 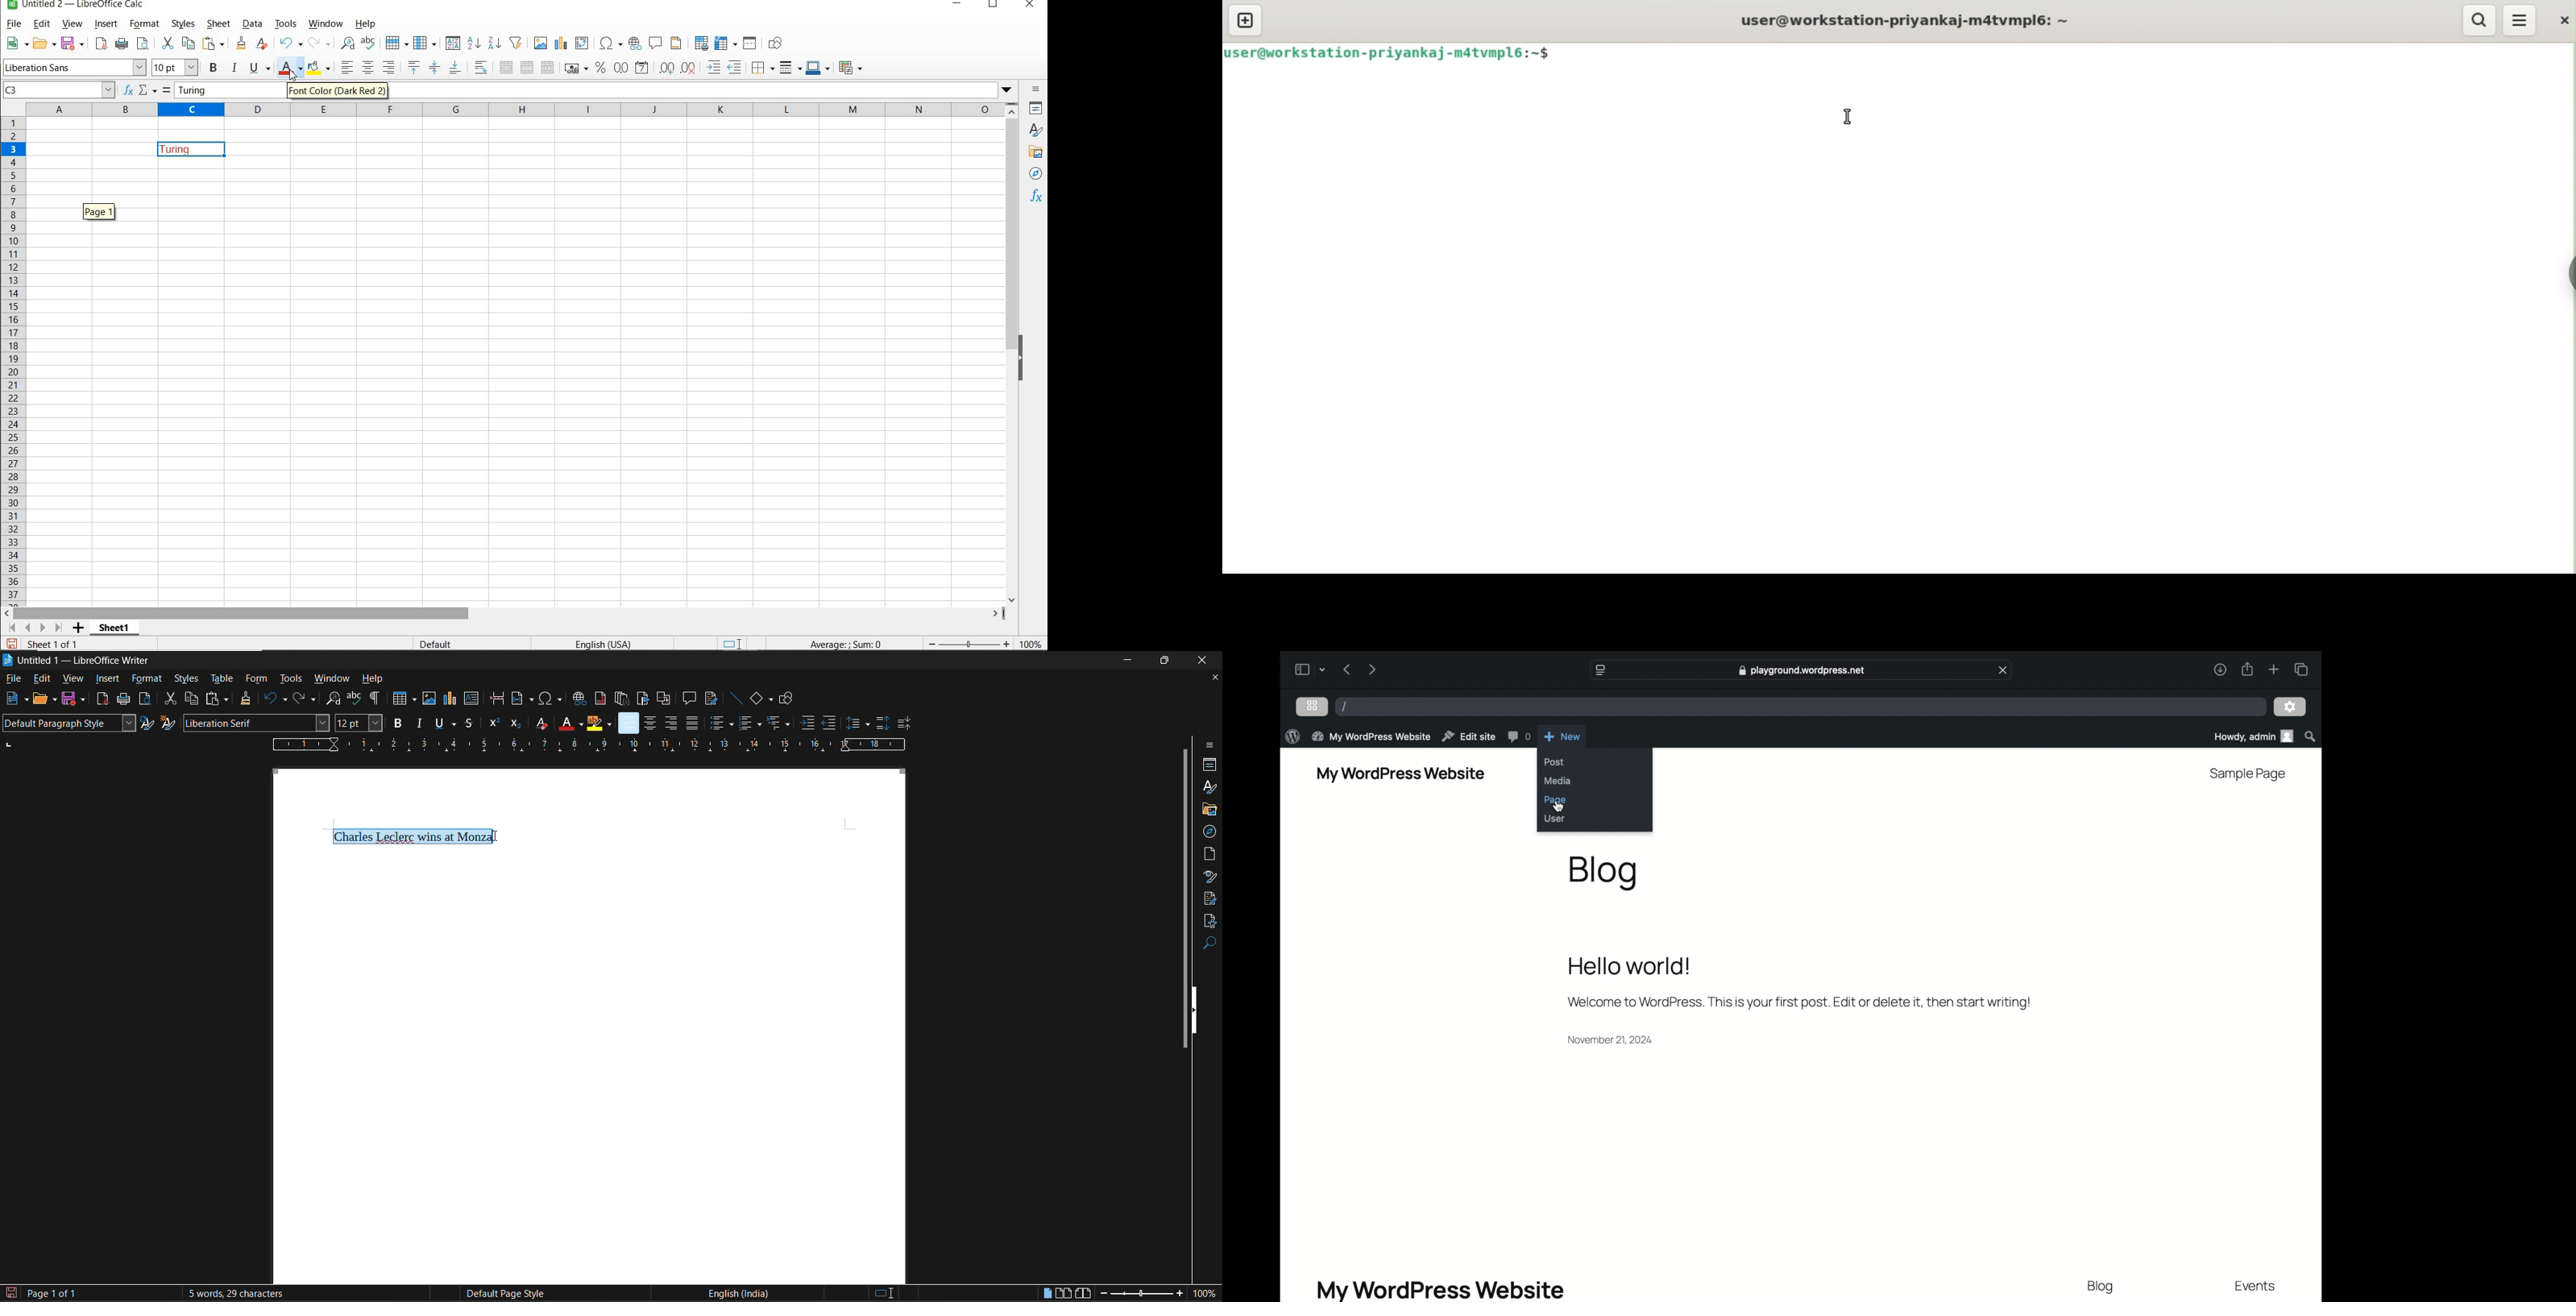 What do you see at coordinates (41, 680) in the screenshot?
I see `edit` at bounding box center [41, 680].